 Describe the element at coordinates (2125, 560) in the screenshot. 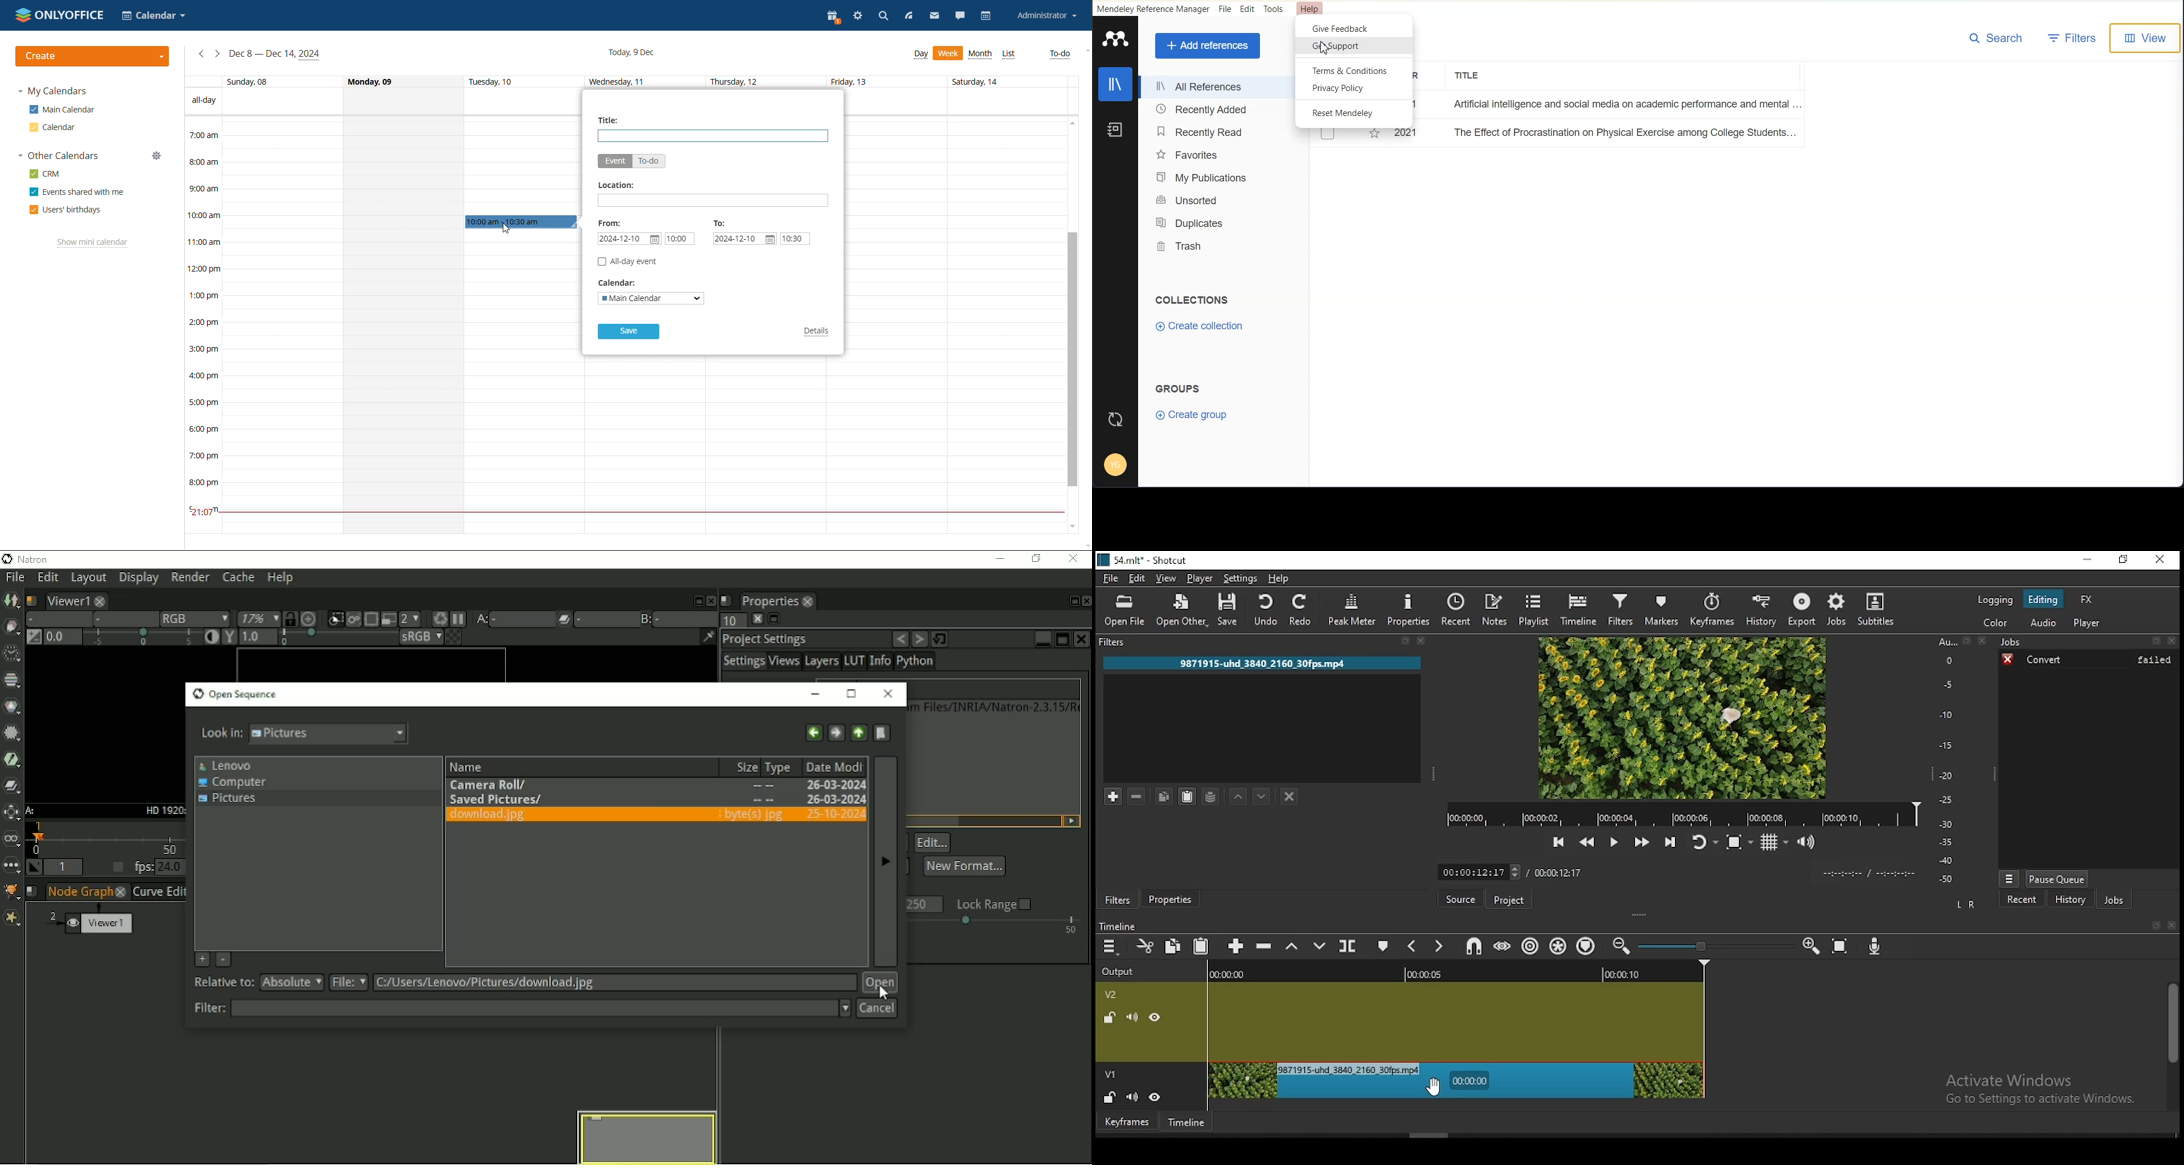

I see `restore` at that location.